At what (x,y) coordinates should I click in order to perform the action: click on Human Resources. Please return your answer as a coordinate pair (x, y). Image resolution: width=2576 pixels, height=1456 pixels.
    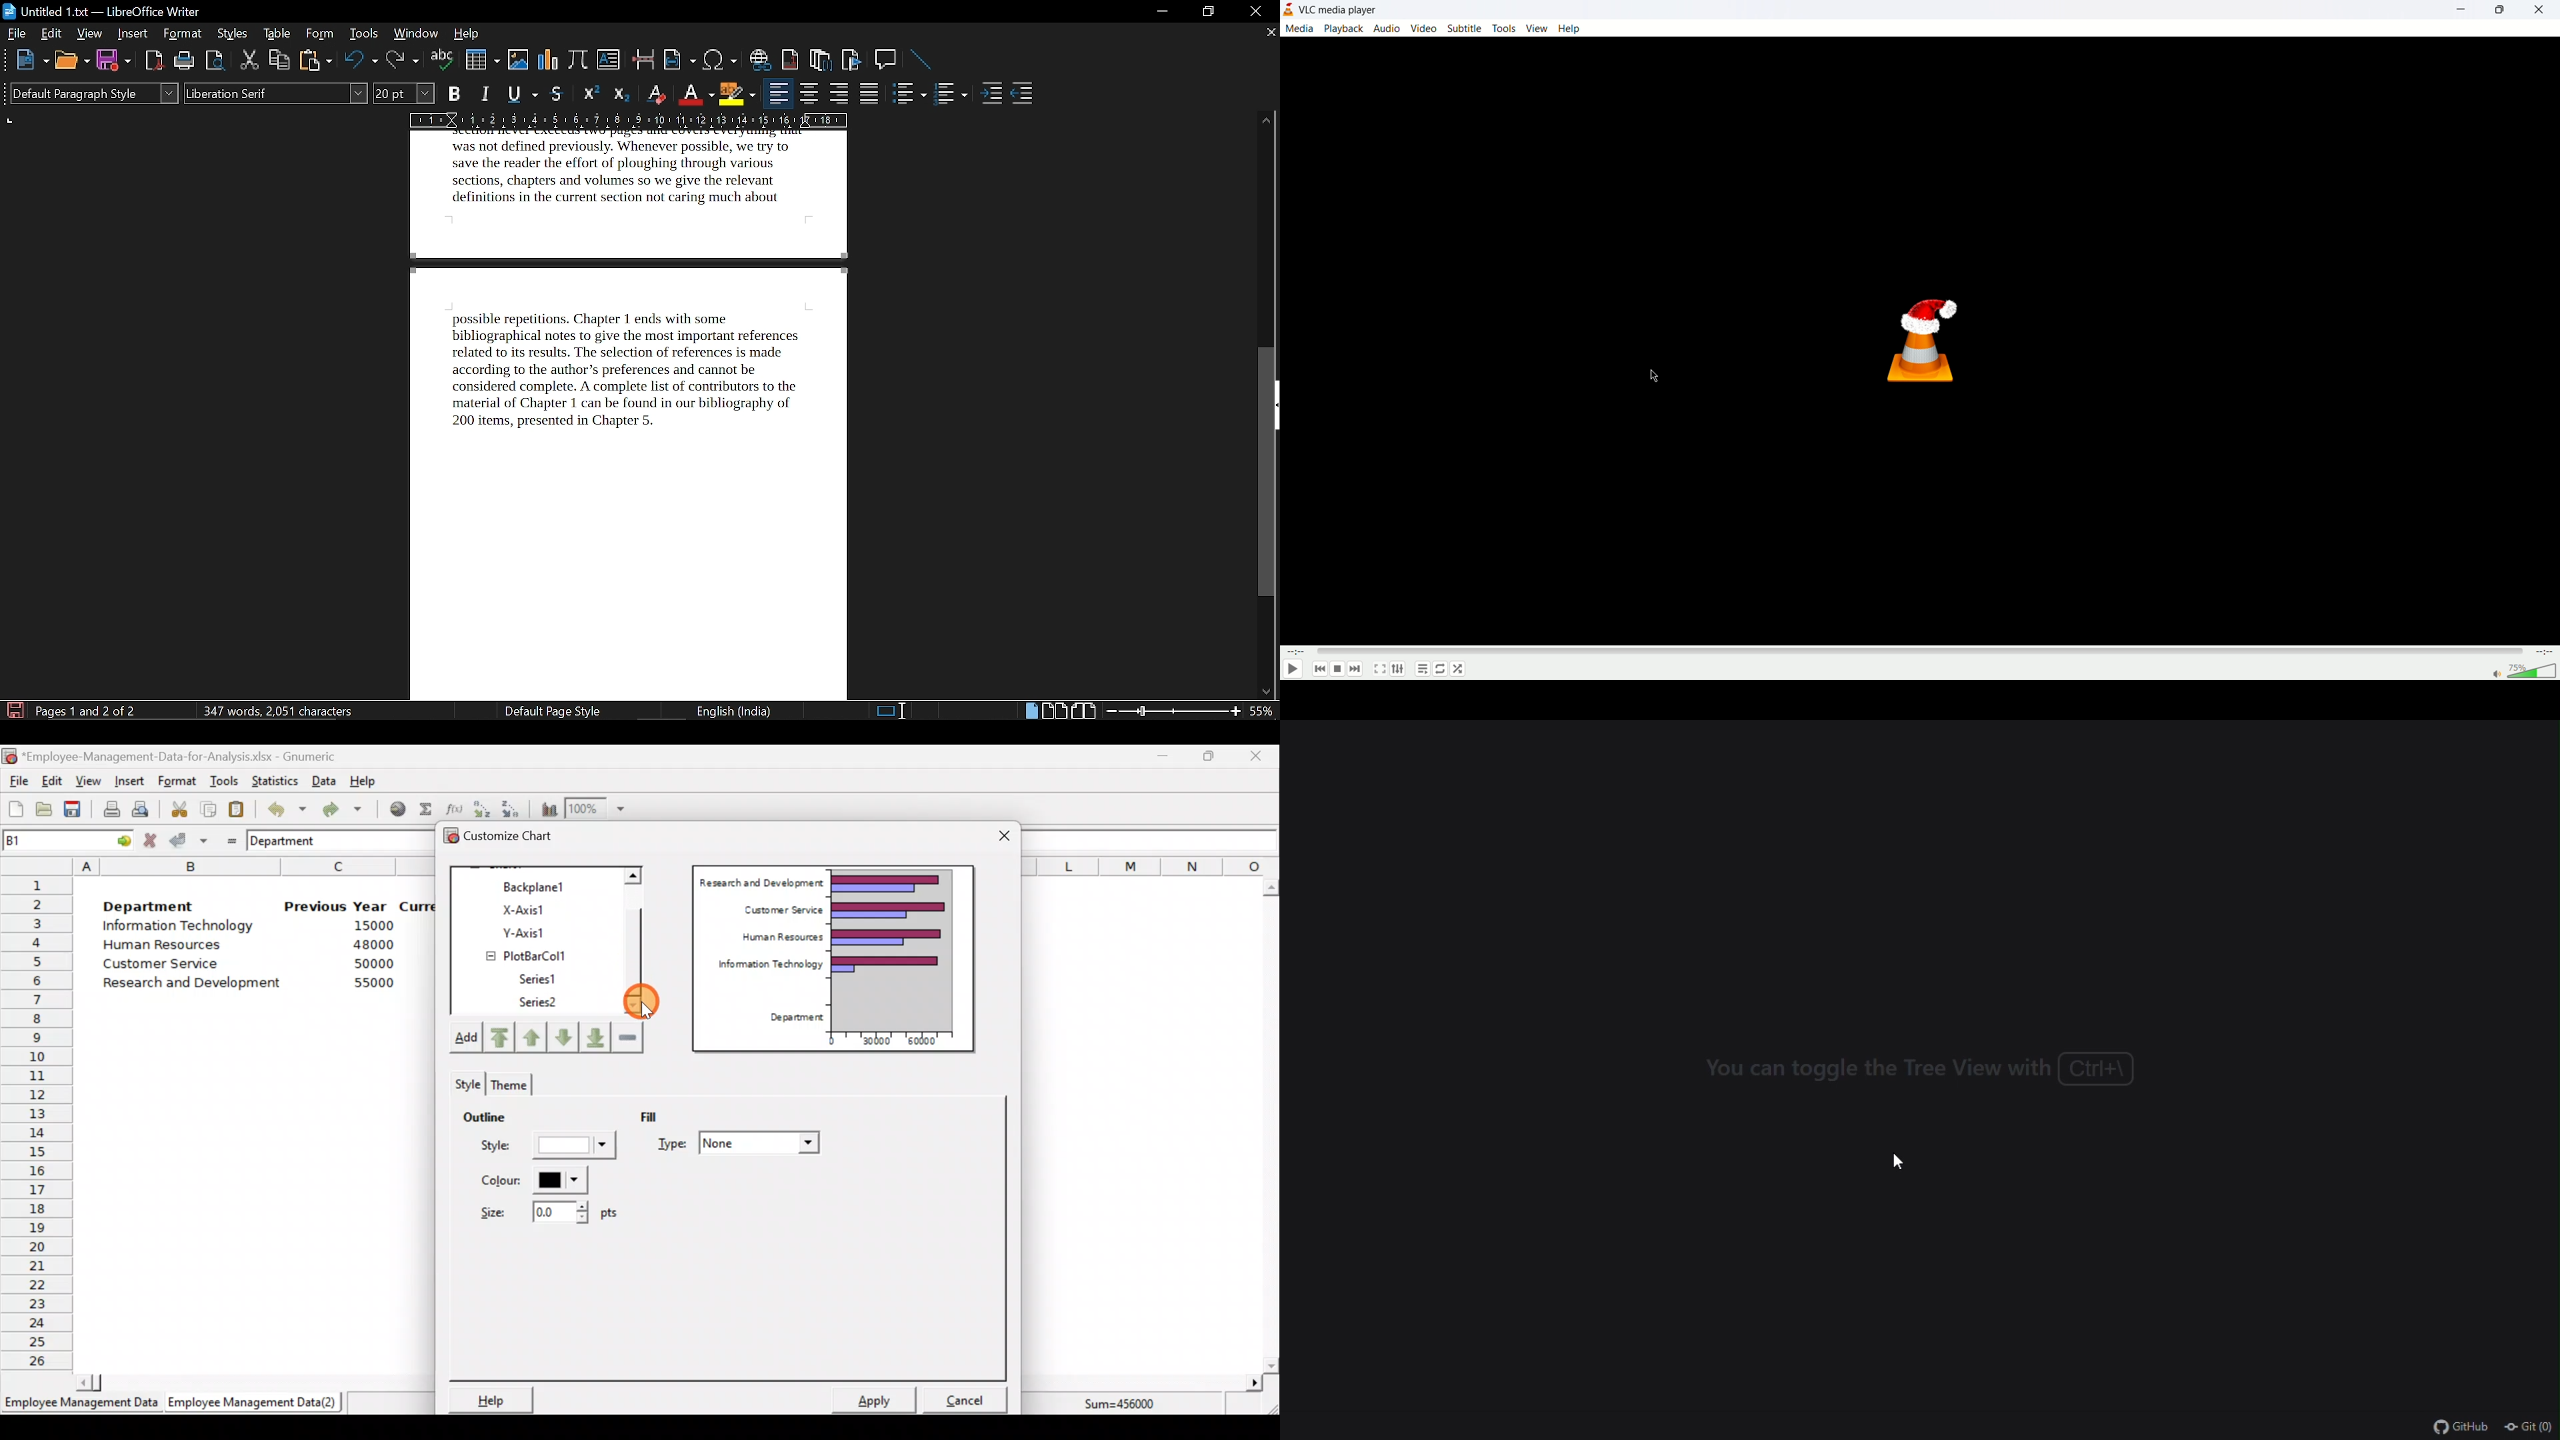
    Looking at the image, I should click on (777, 938).